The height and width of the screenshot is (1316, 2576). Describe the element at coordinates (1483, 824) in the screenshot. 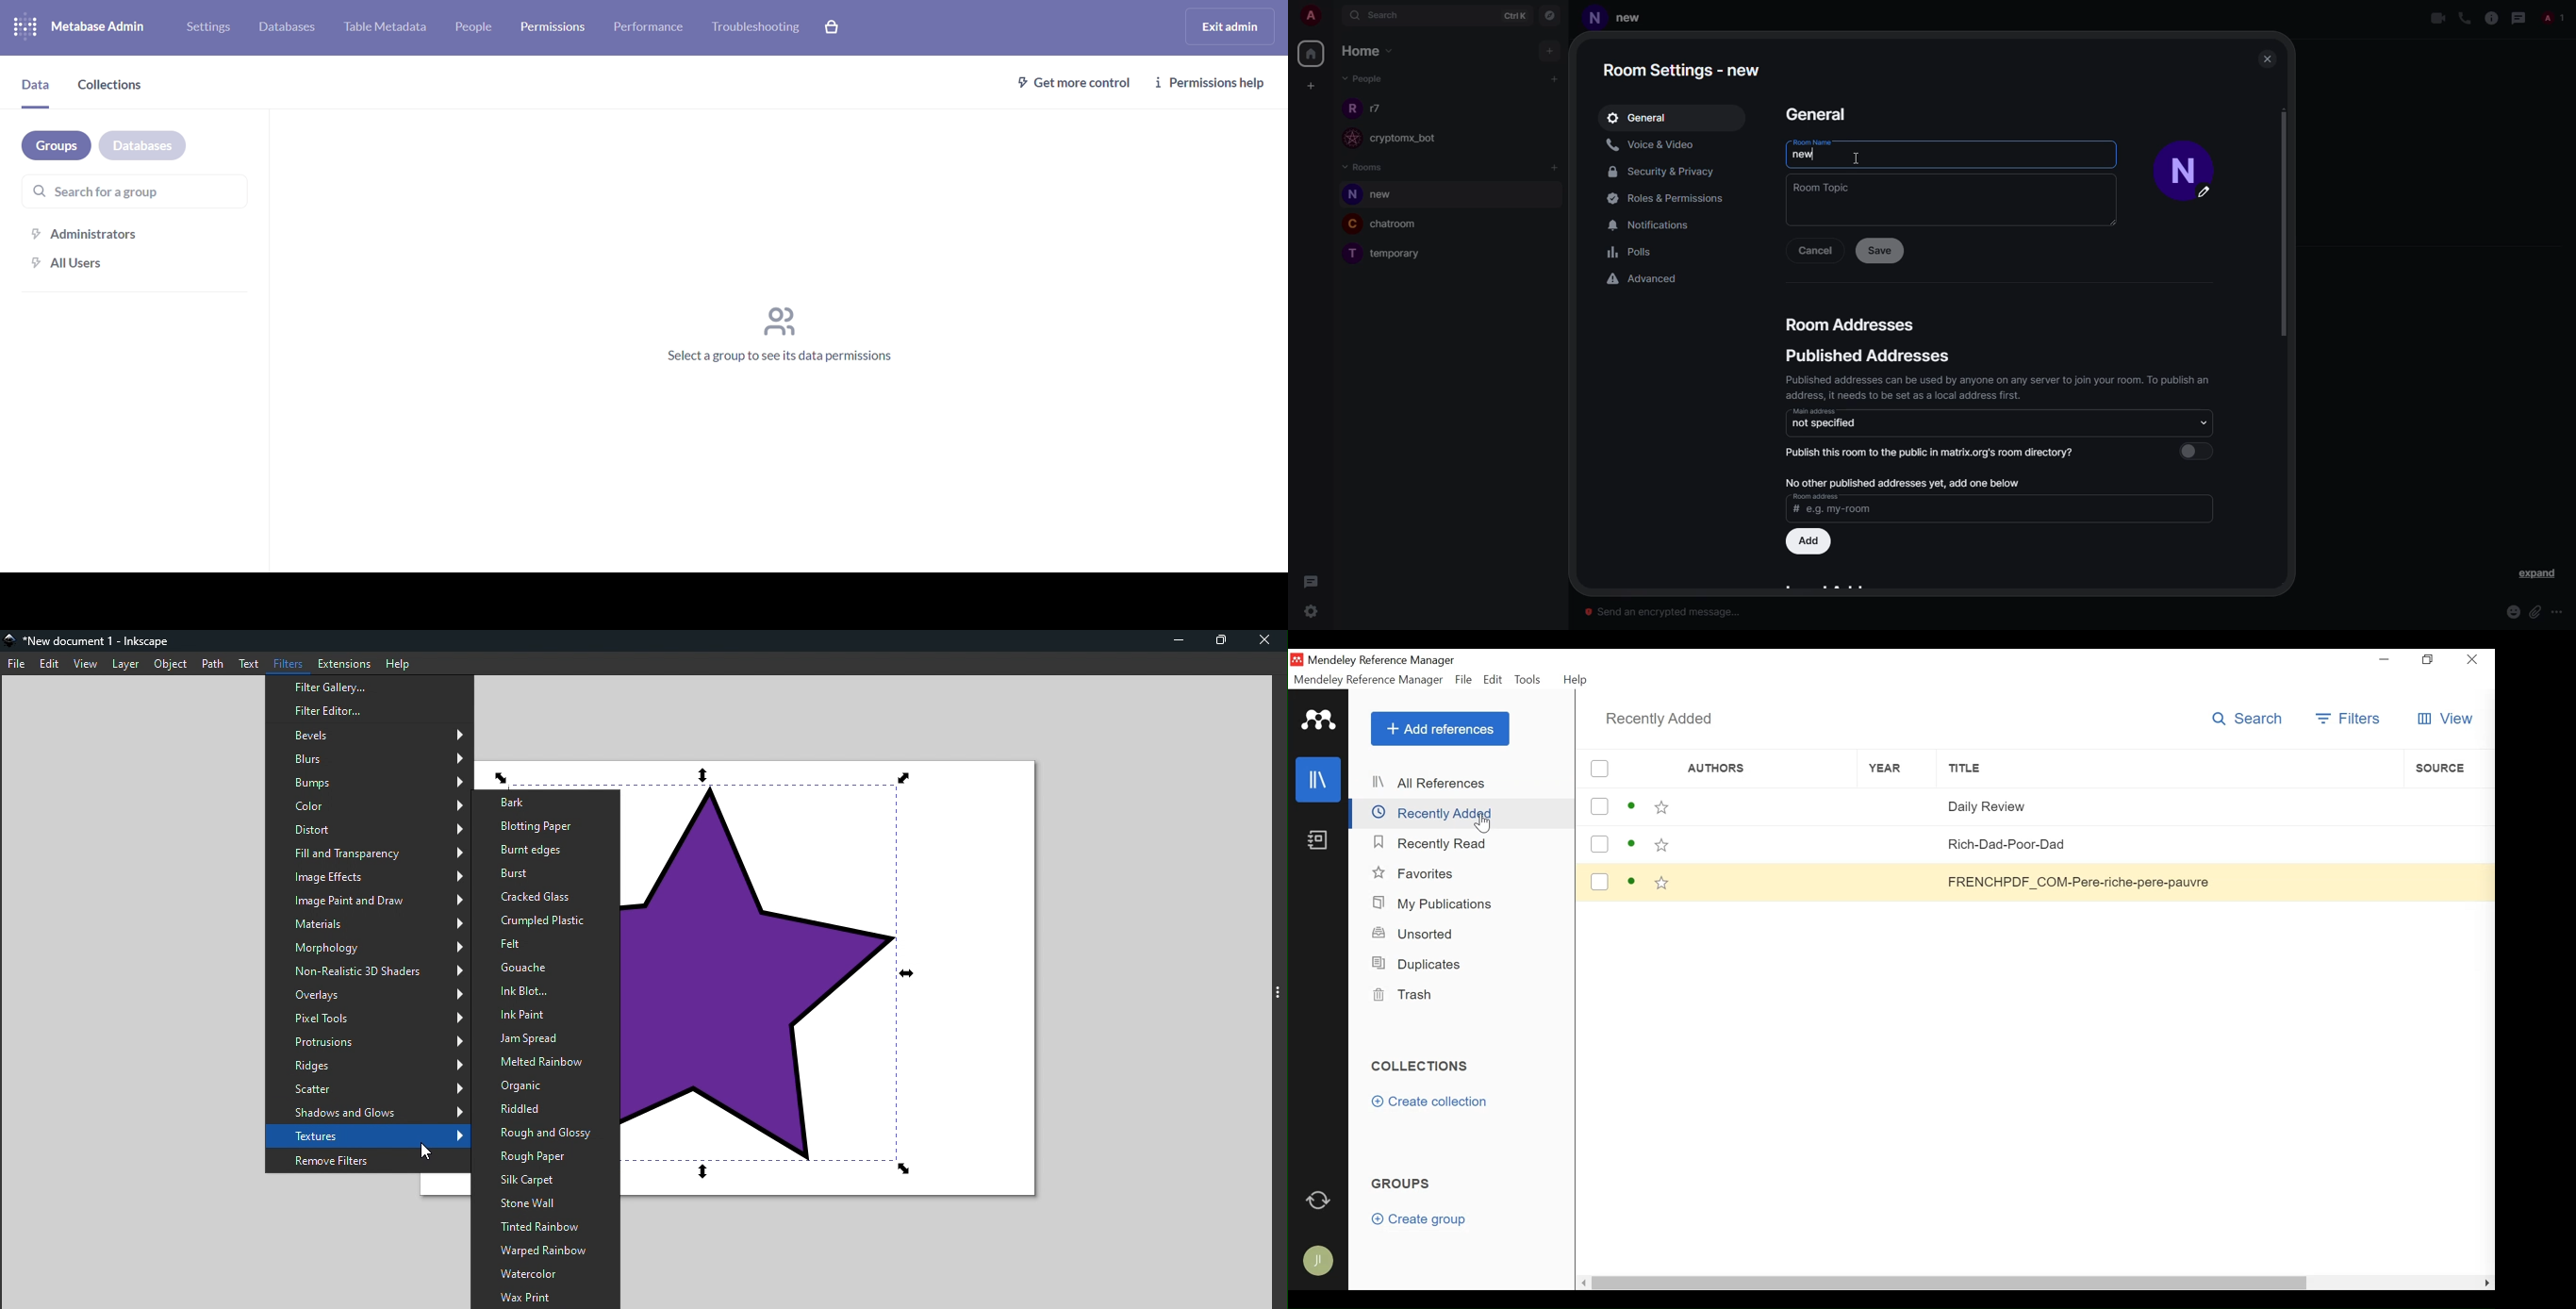

I see `cursor on recently added` at that location.